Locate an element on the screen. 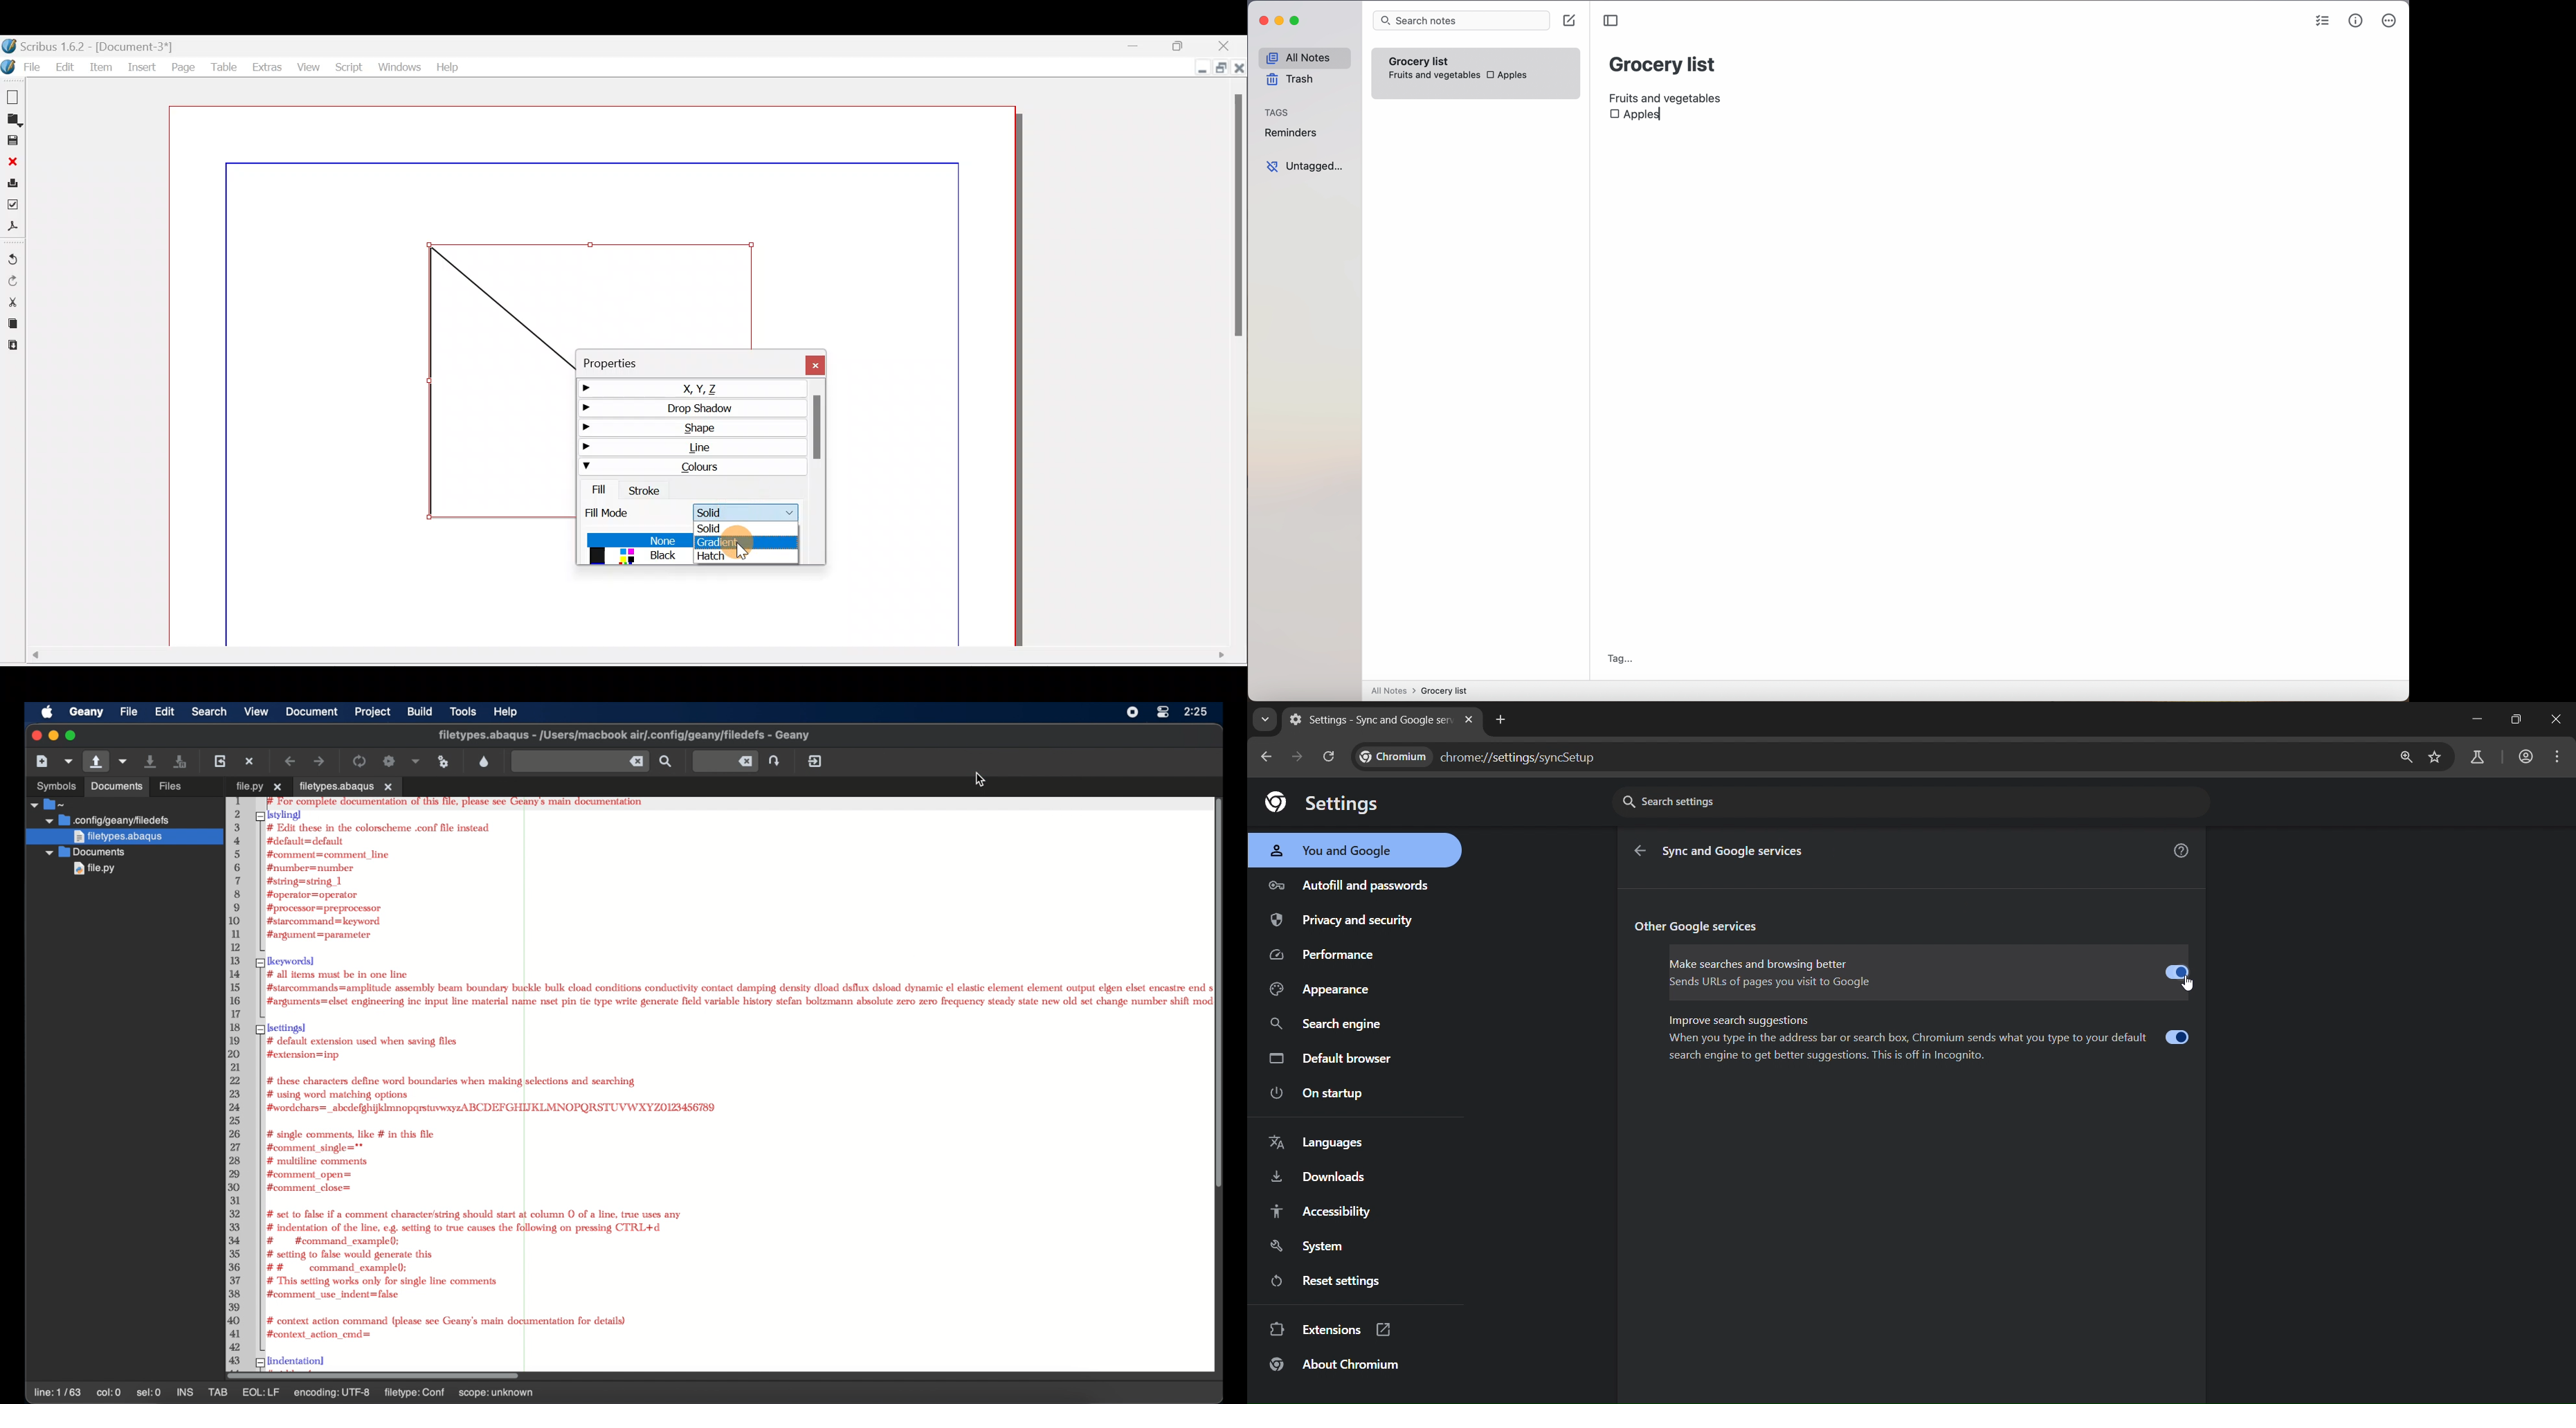 This screenshot has width=2576, height=1428. Make searches and browsing better
Sends URLs of pages you visit to Google is located at coordinates (1928, 972).